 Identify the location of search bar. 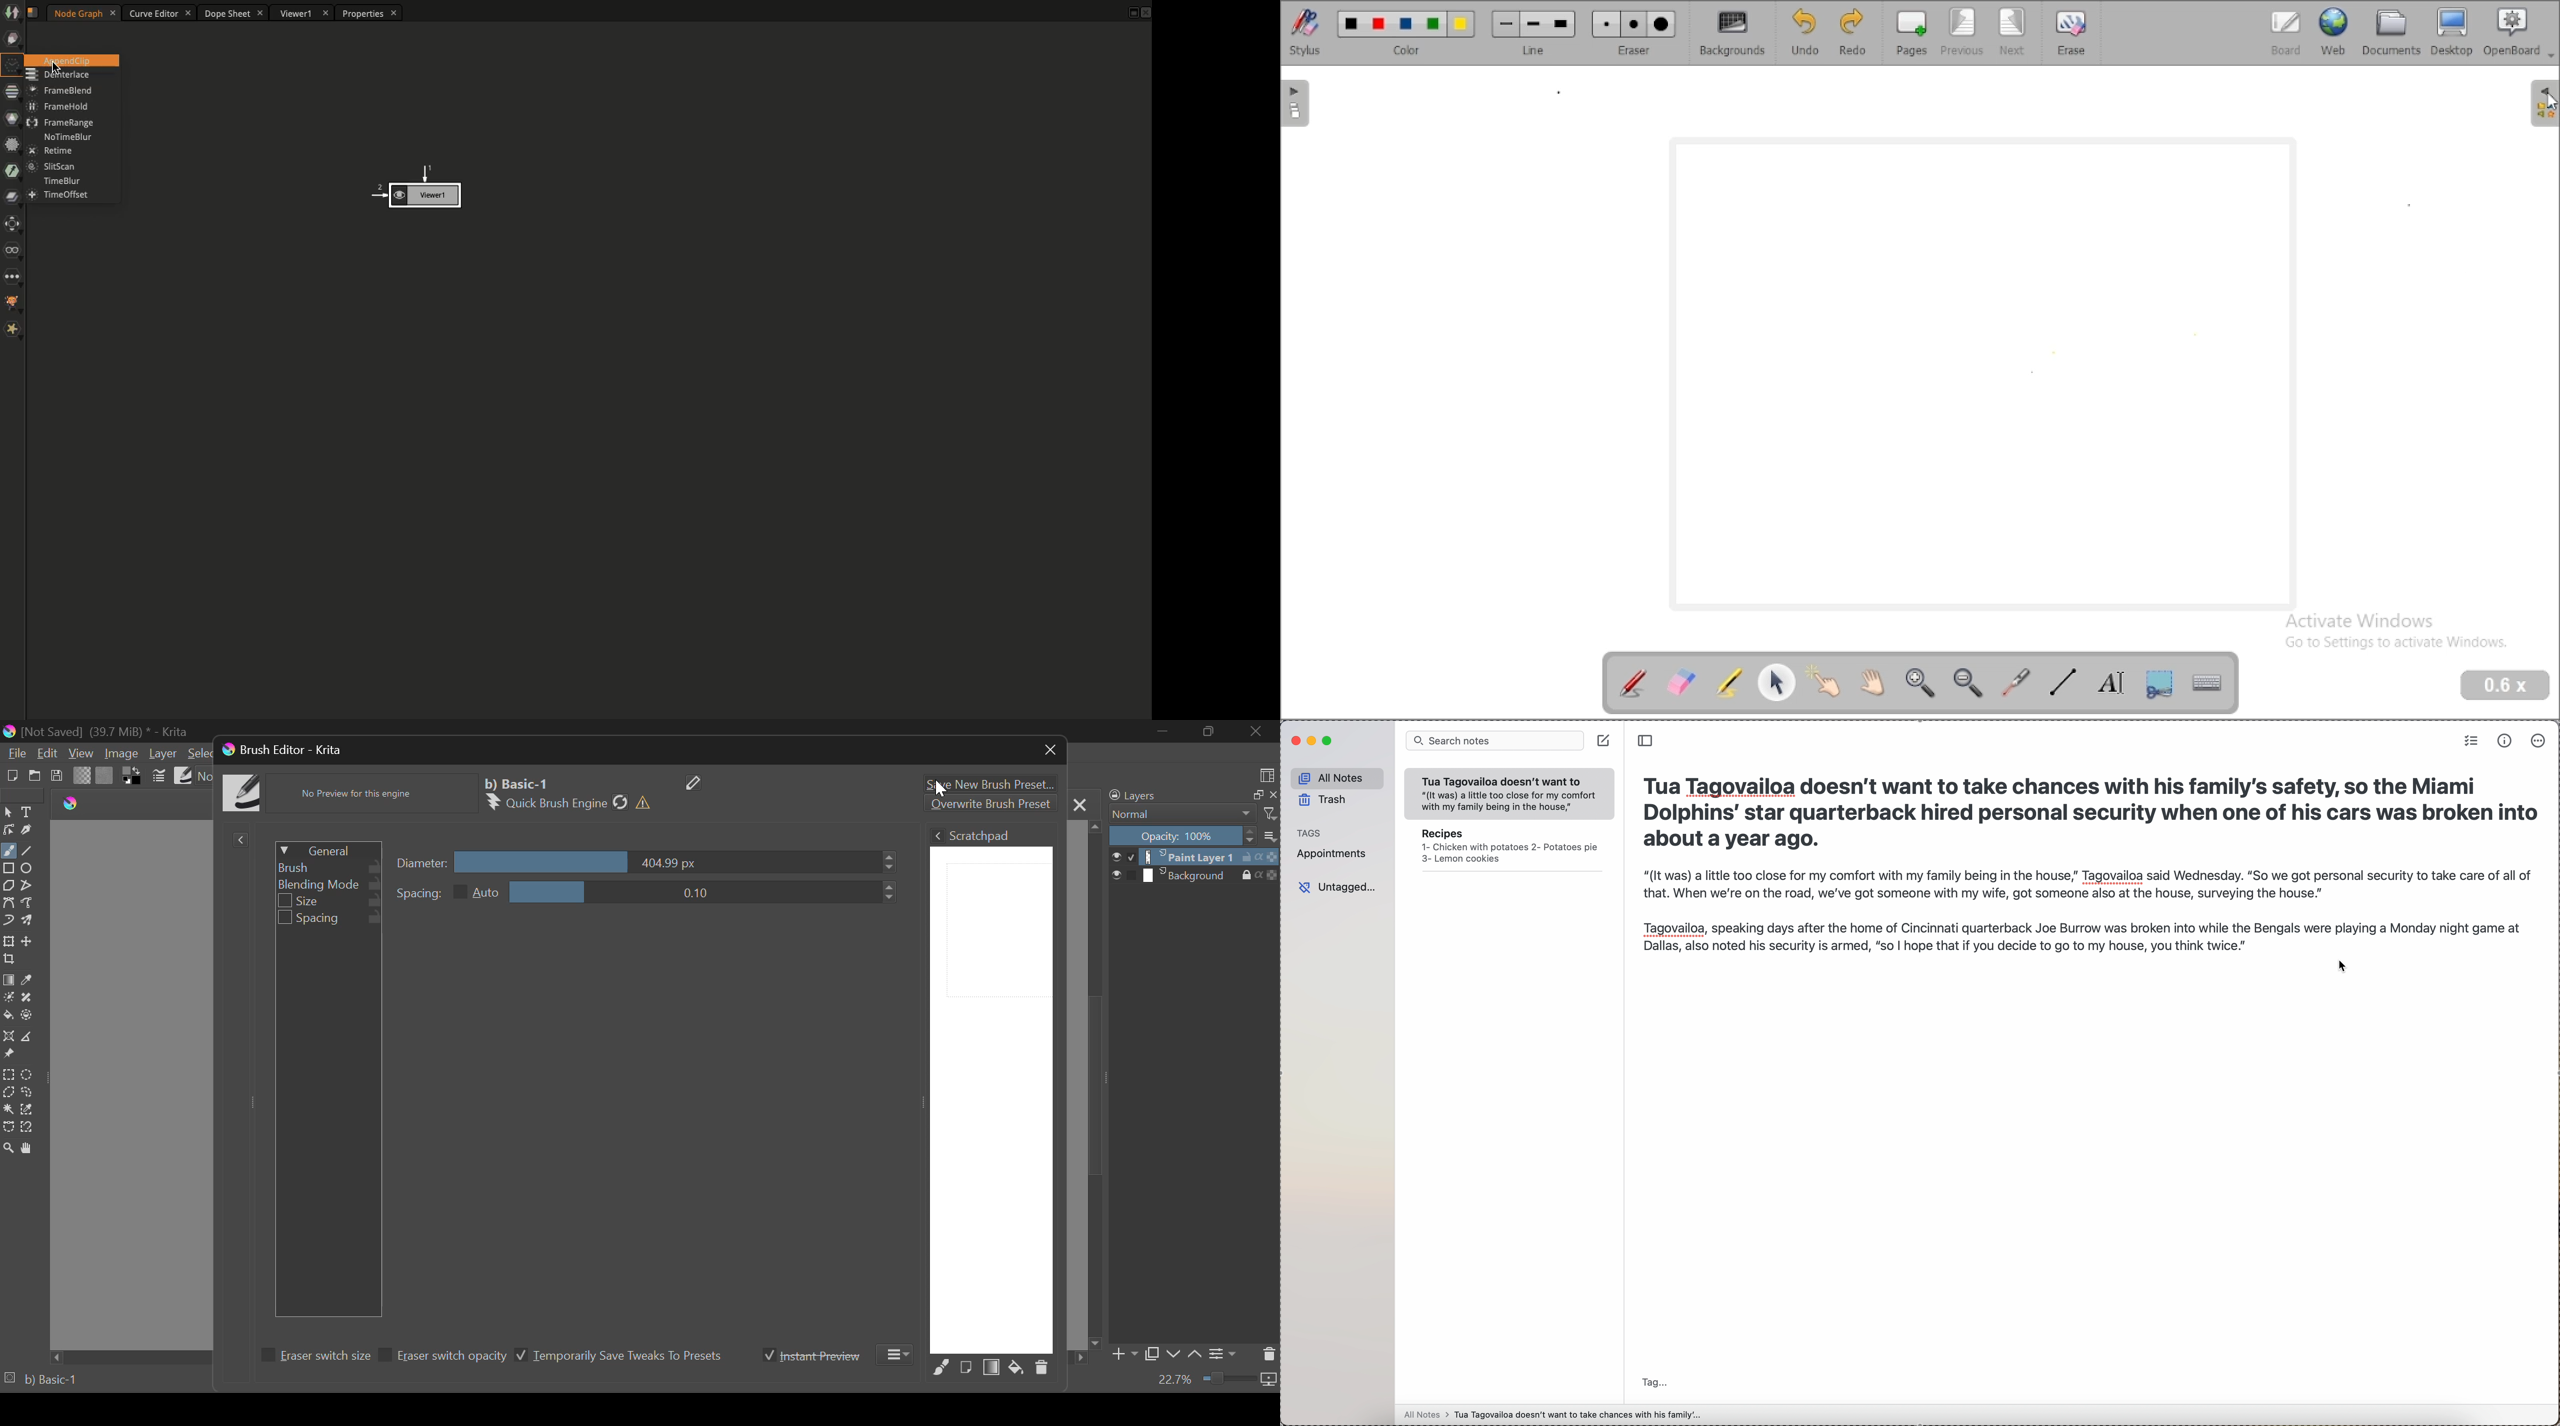
(1495, 740).